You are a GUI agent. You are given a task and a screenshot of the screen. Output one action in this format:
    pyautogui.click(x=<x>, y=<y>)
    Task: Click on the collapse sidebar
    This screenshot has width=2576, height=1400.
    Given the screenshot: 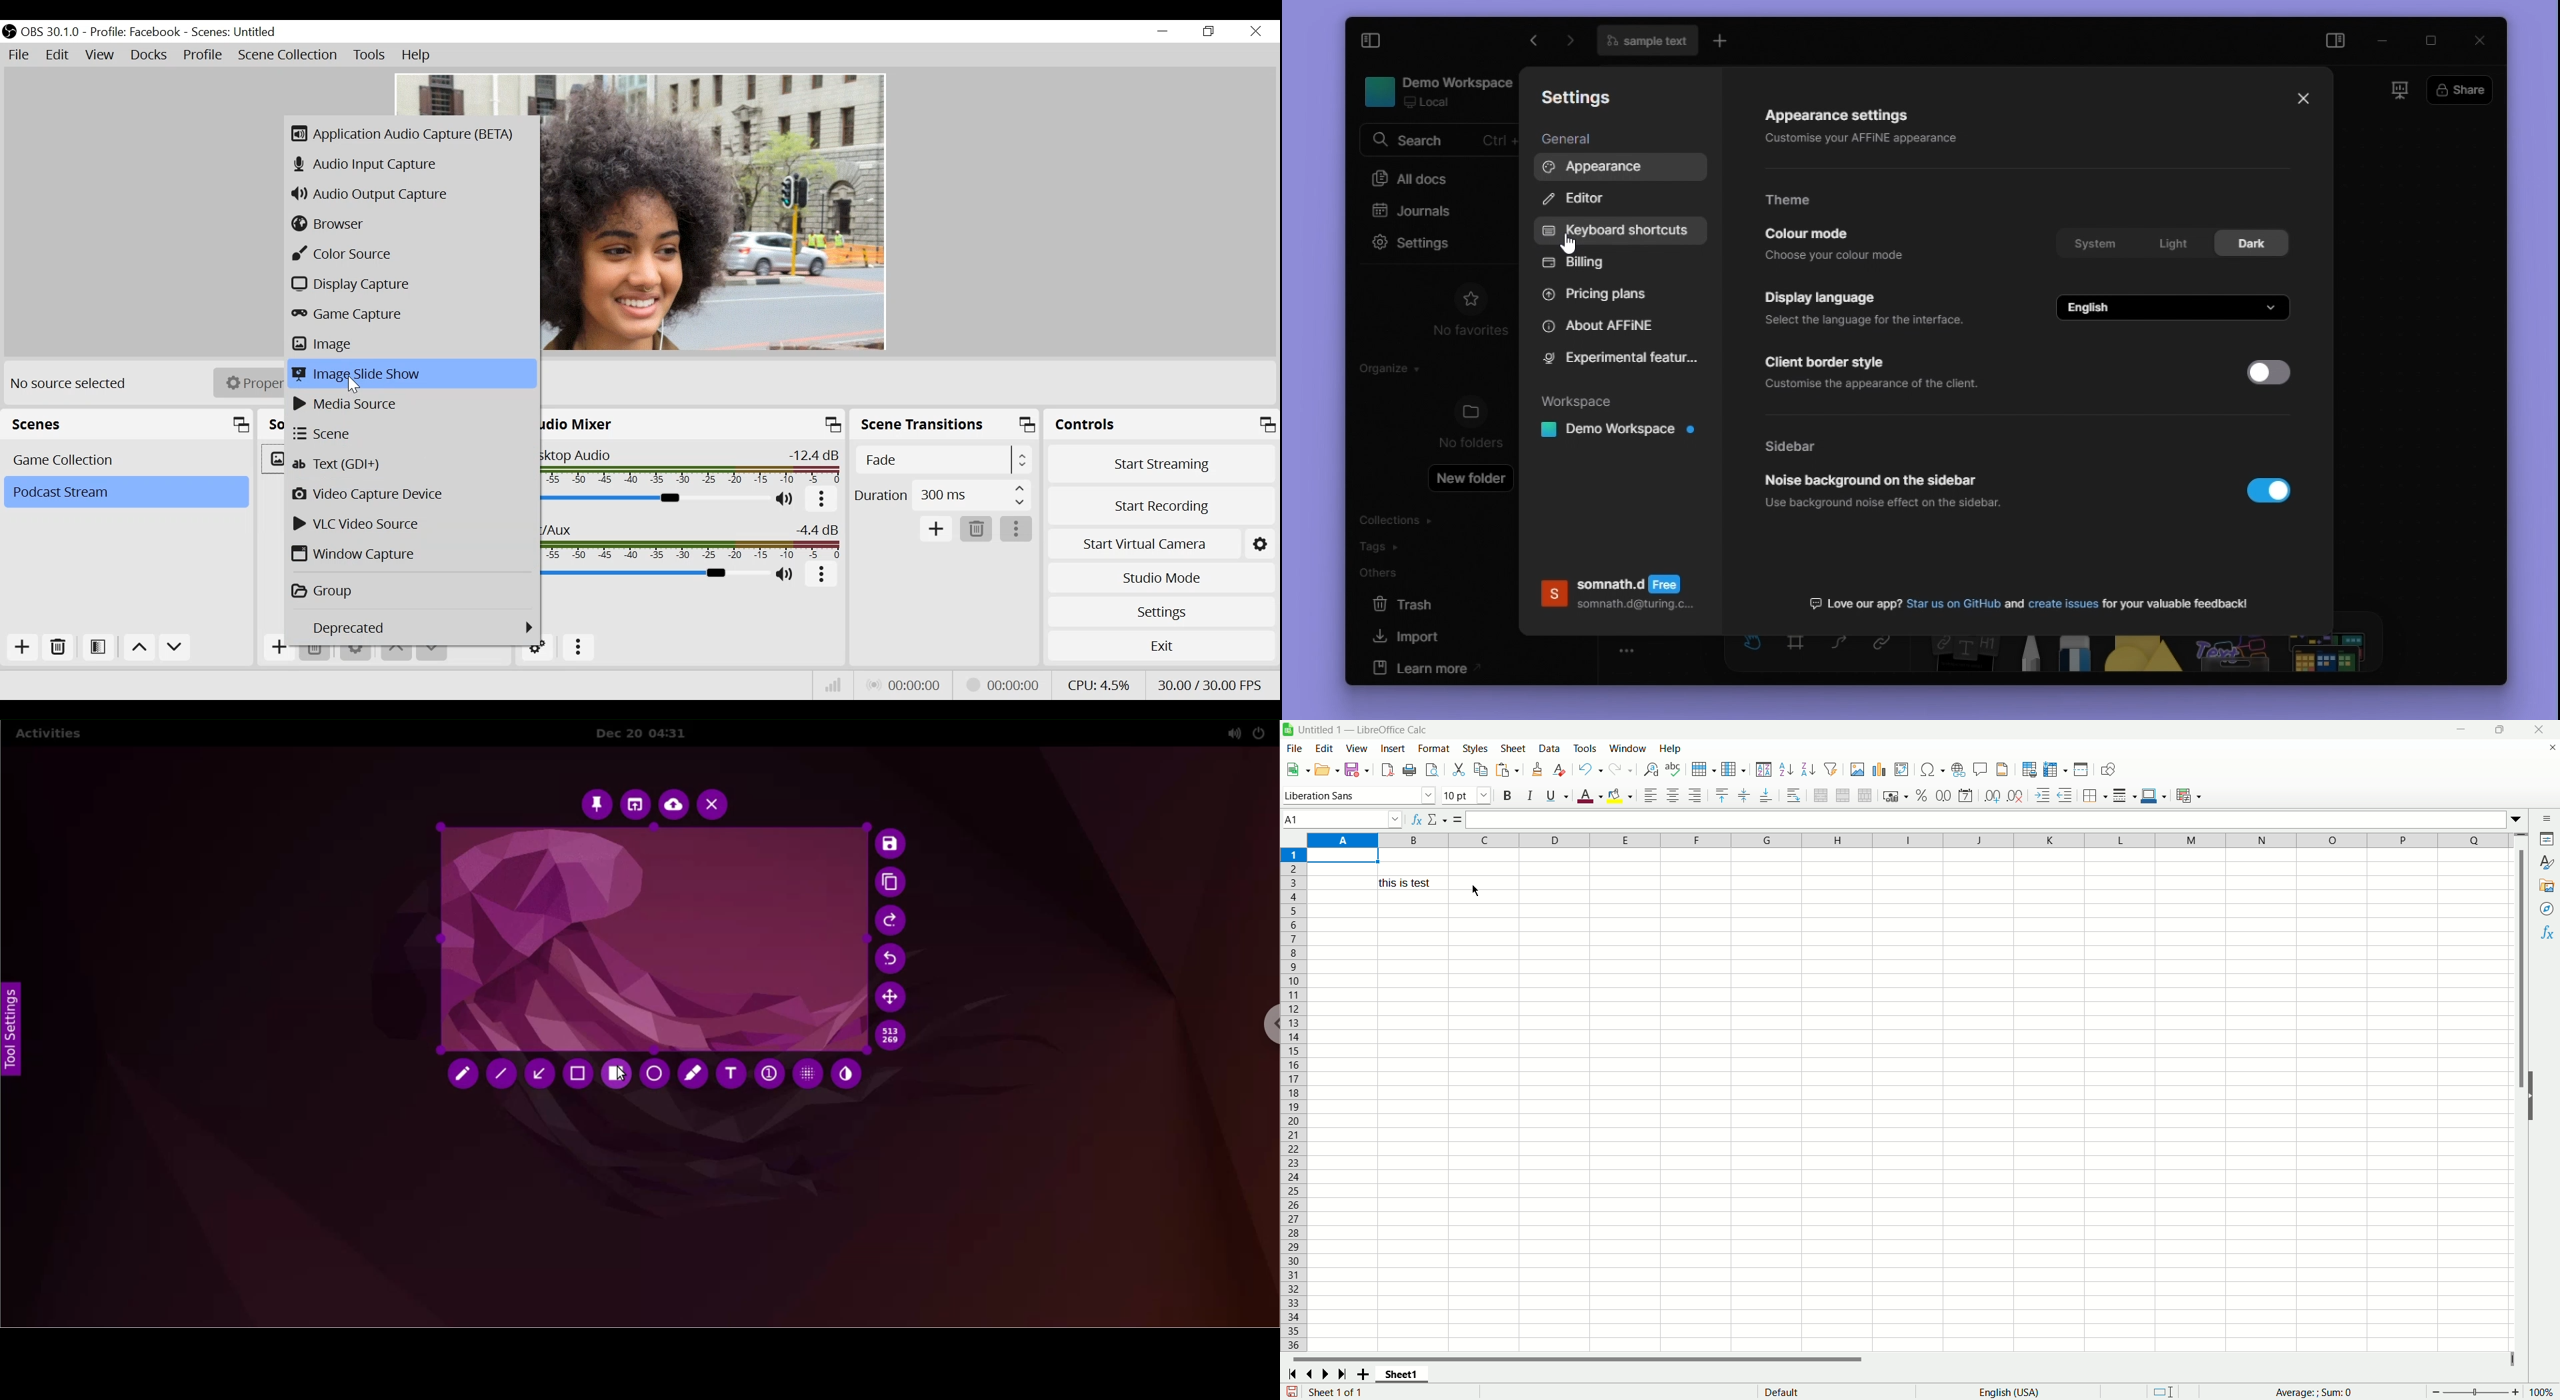 What is the action you would take?
    pyautogui.click(x=1372, y=42)
    